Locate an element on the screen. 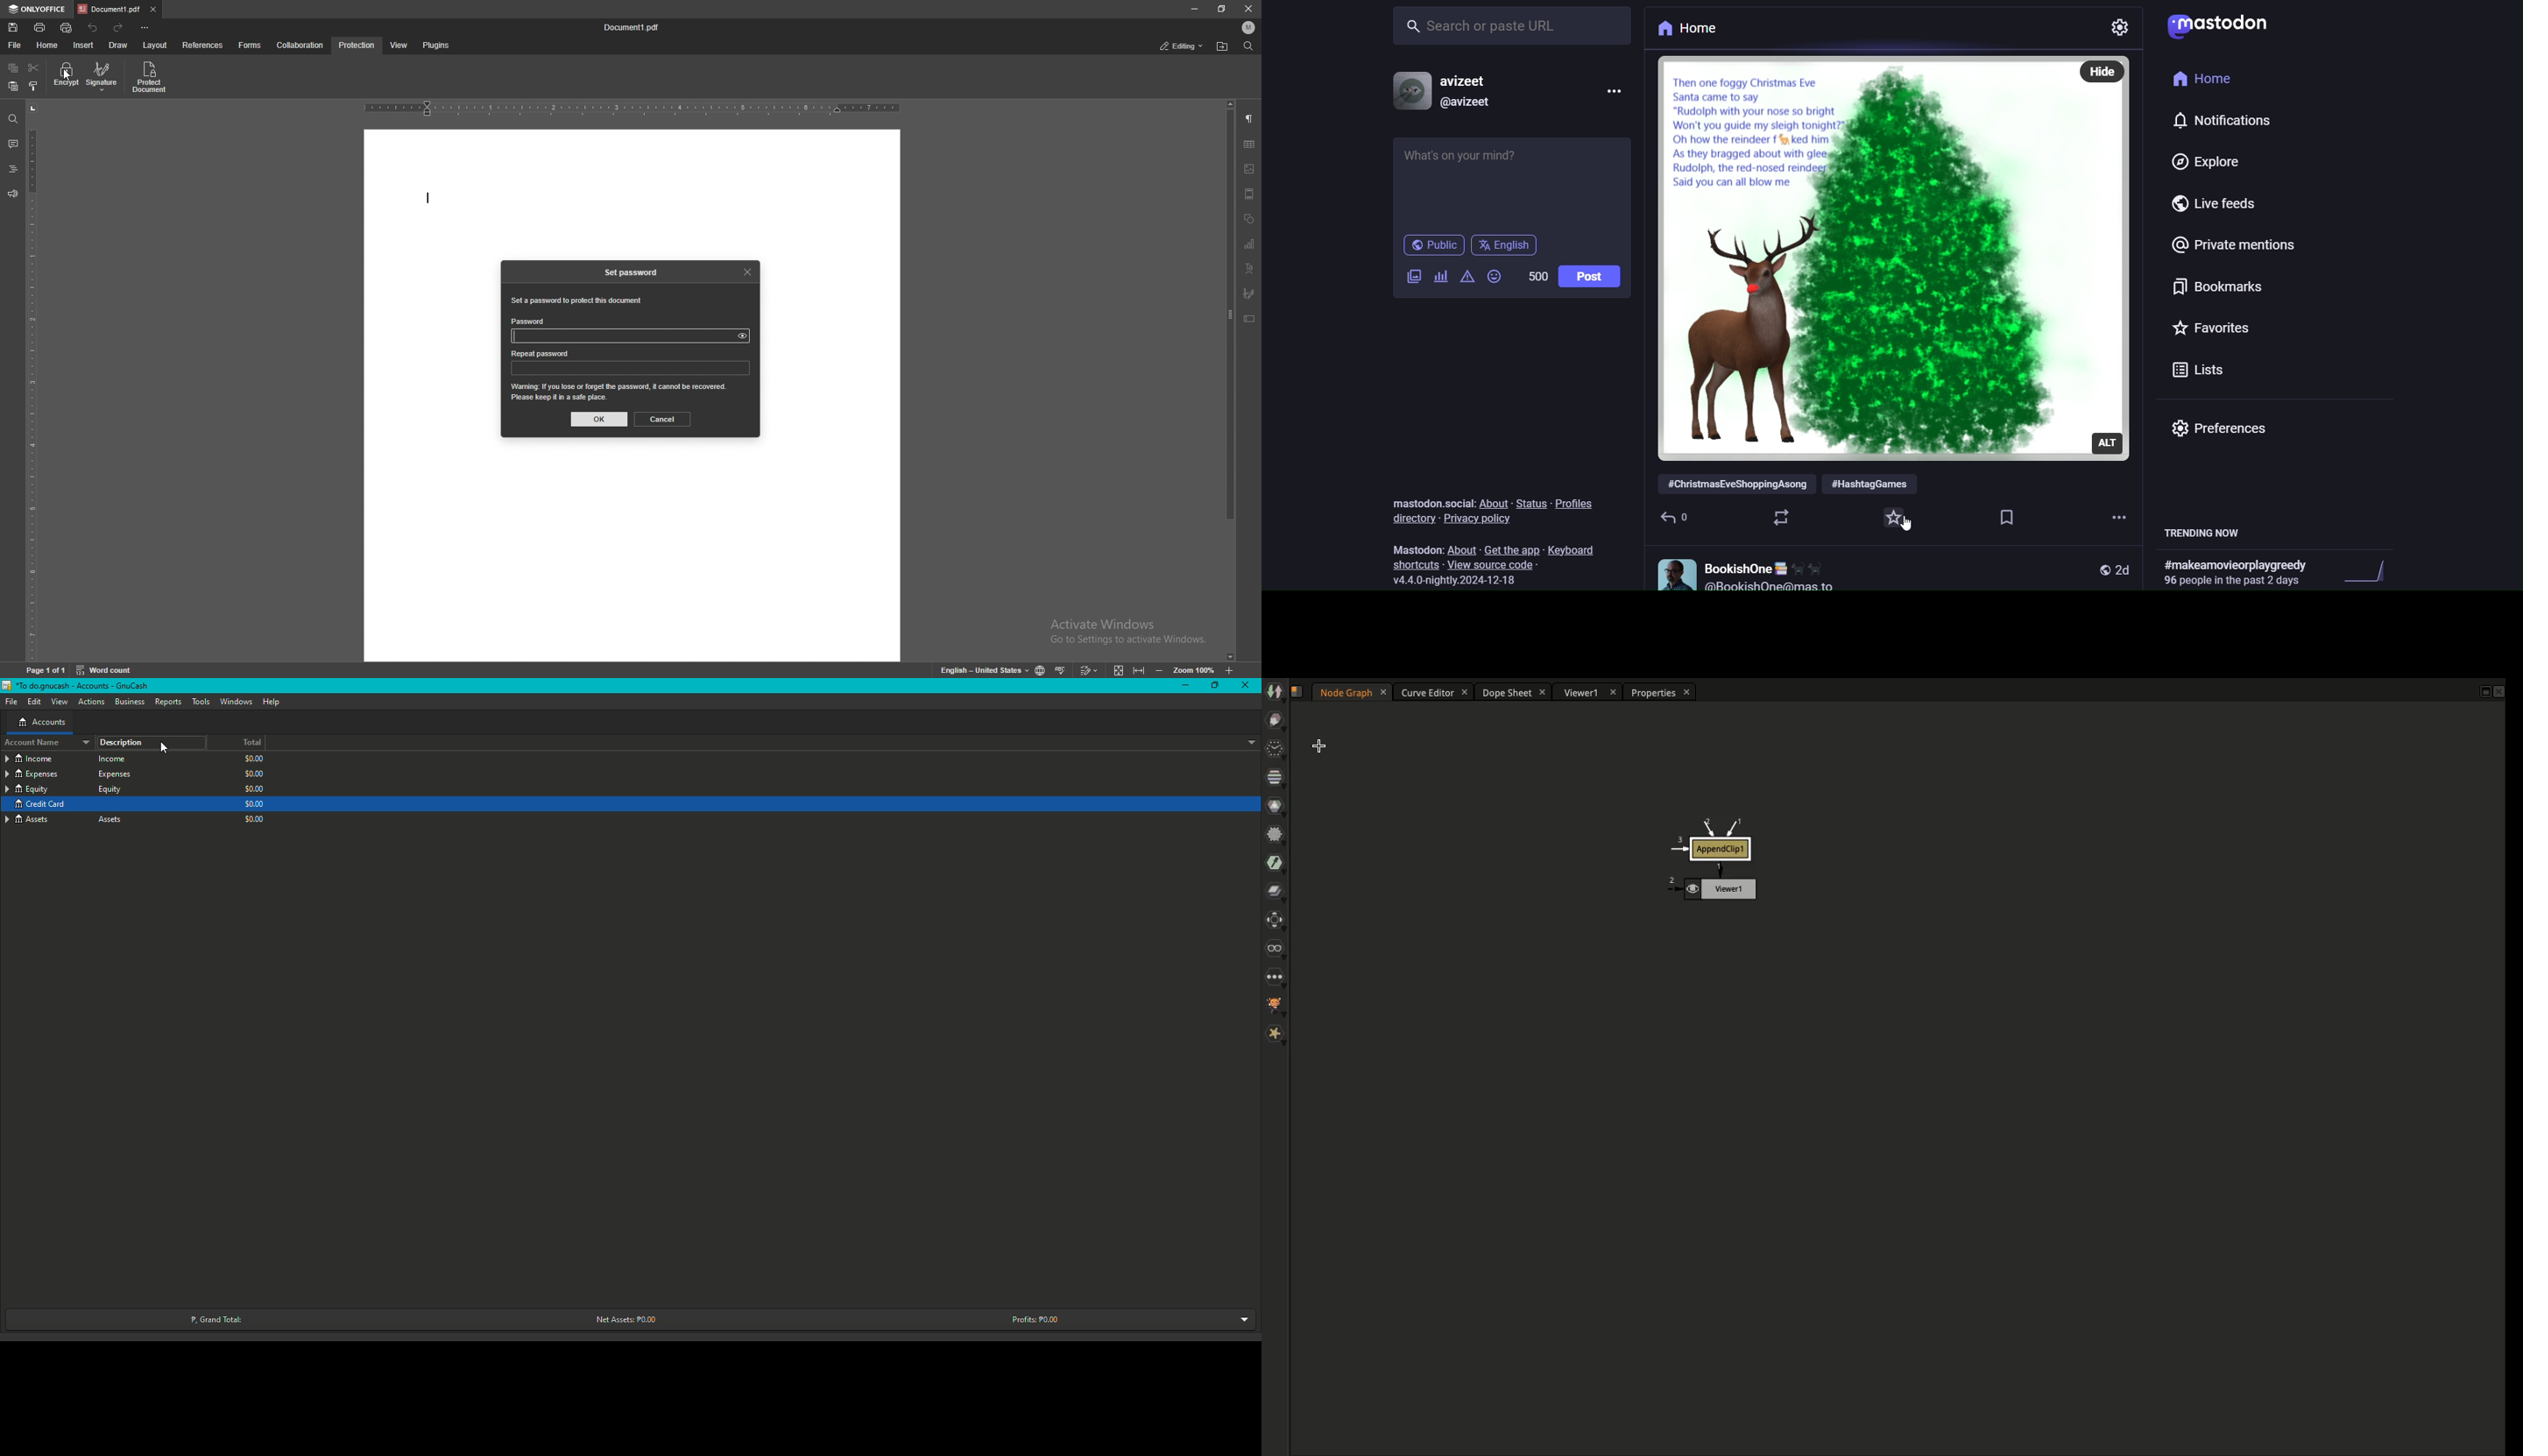  repeat password is located at coordinates (543, 355).